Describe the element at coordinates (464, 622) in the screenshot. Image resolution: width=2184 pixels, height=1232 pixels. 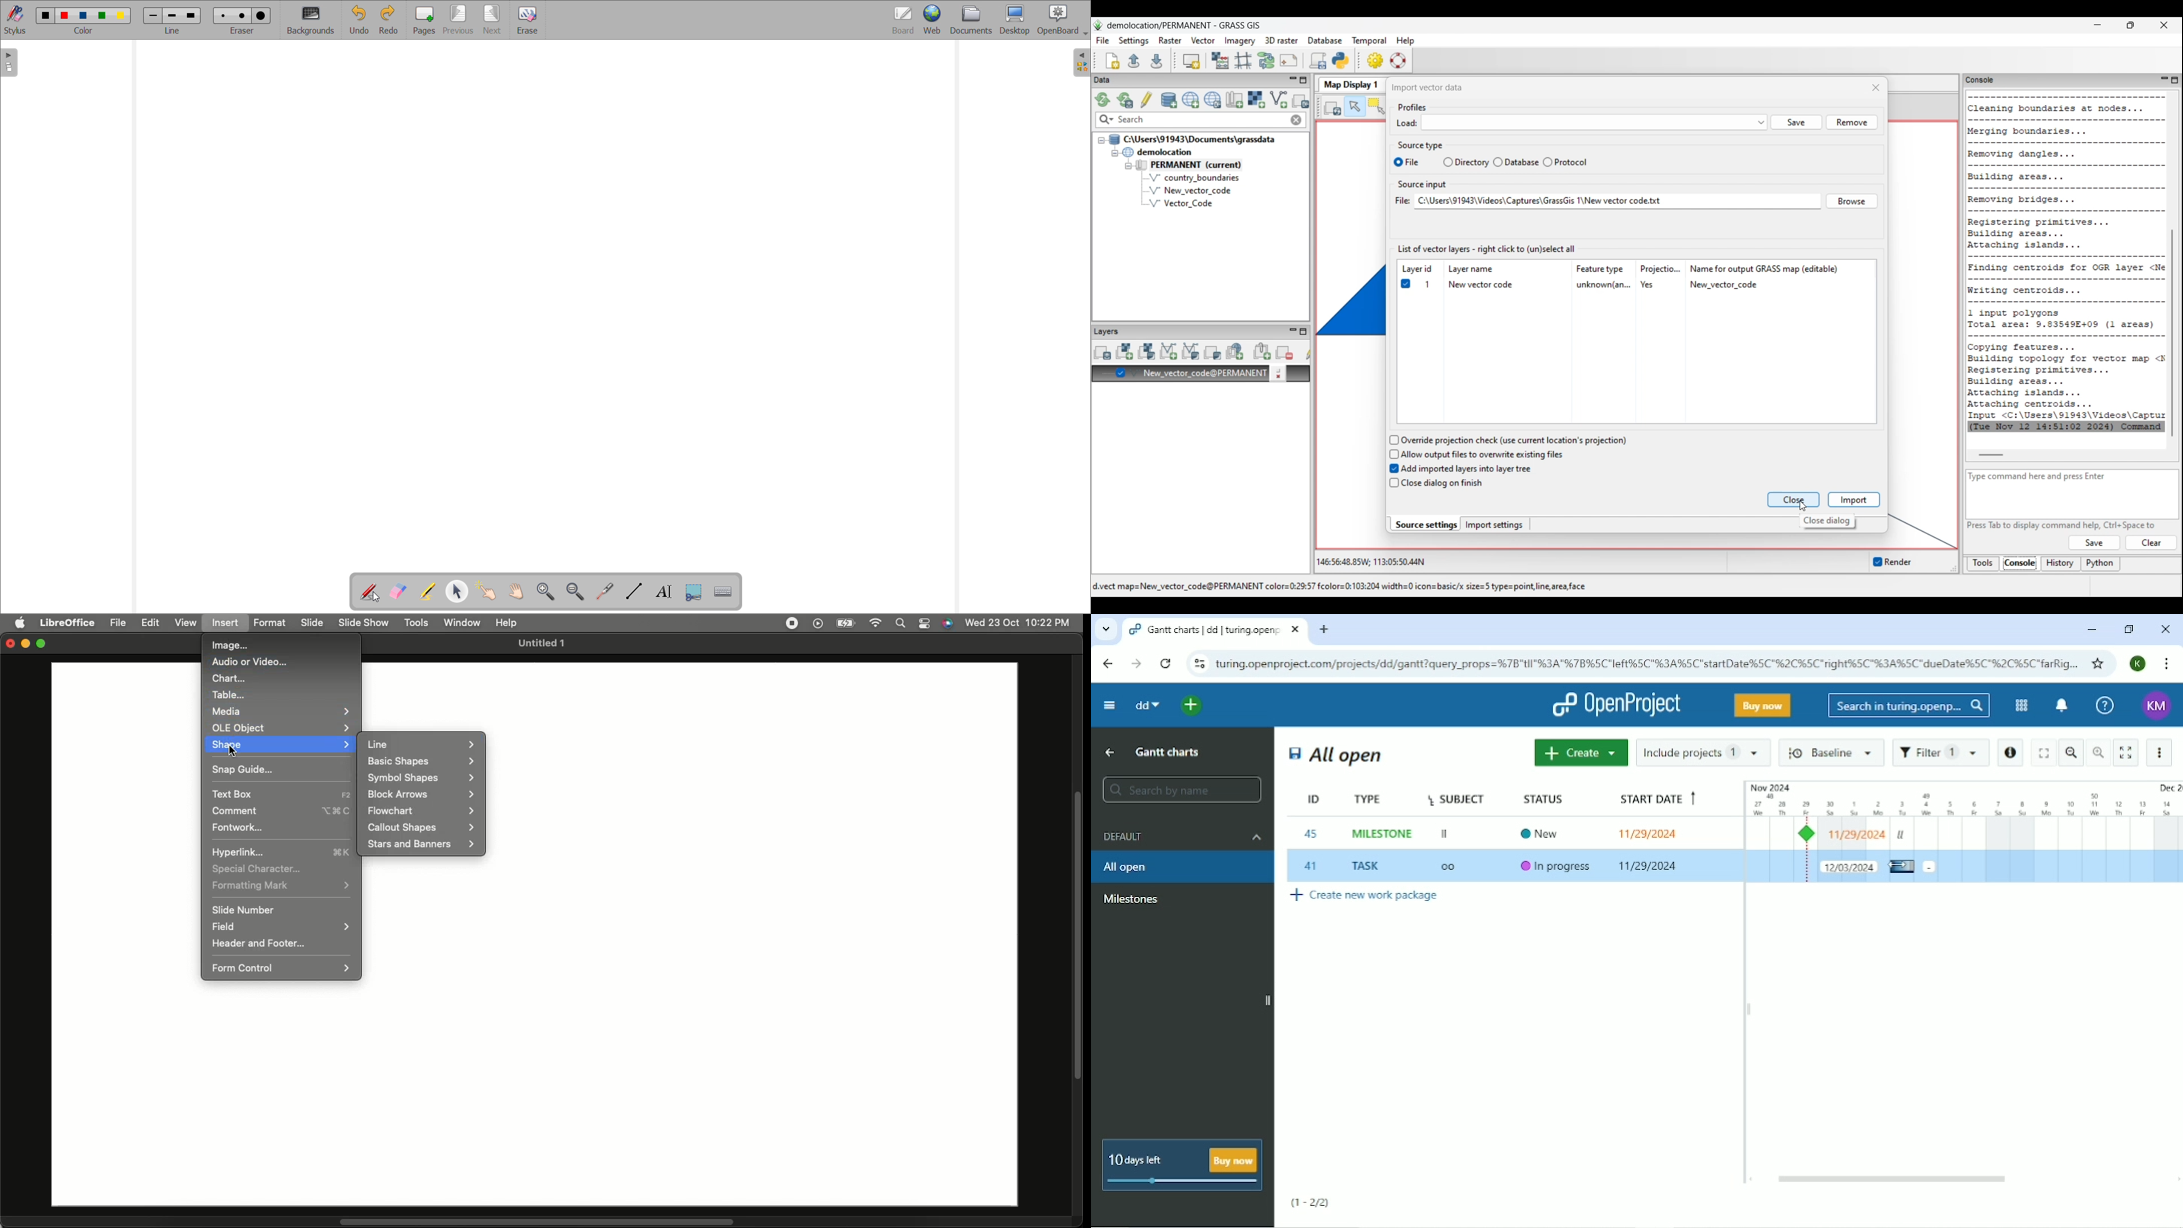
I see `Window` at that location.